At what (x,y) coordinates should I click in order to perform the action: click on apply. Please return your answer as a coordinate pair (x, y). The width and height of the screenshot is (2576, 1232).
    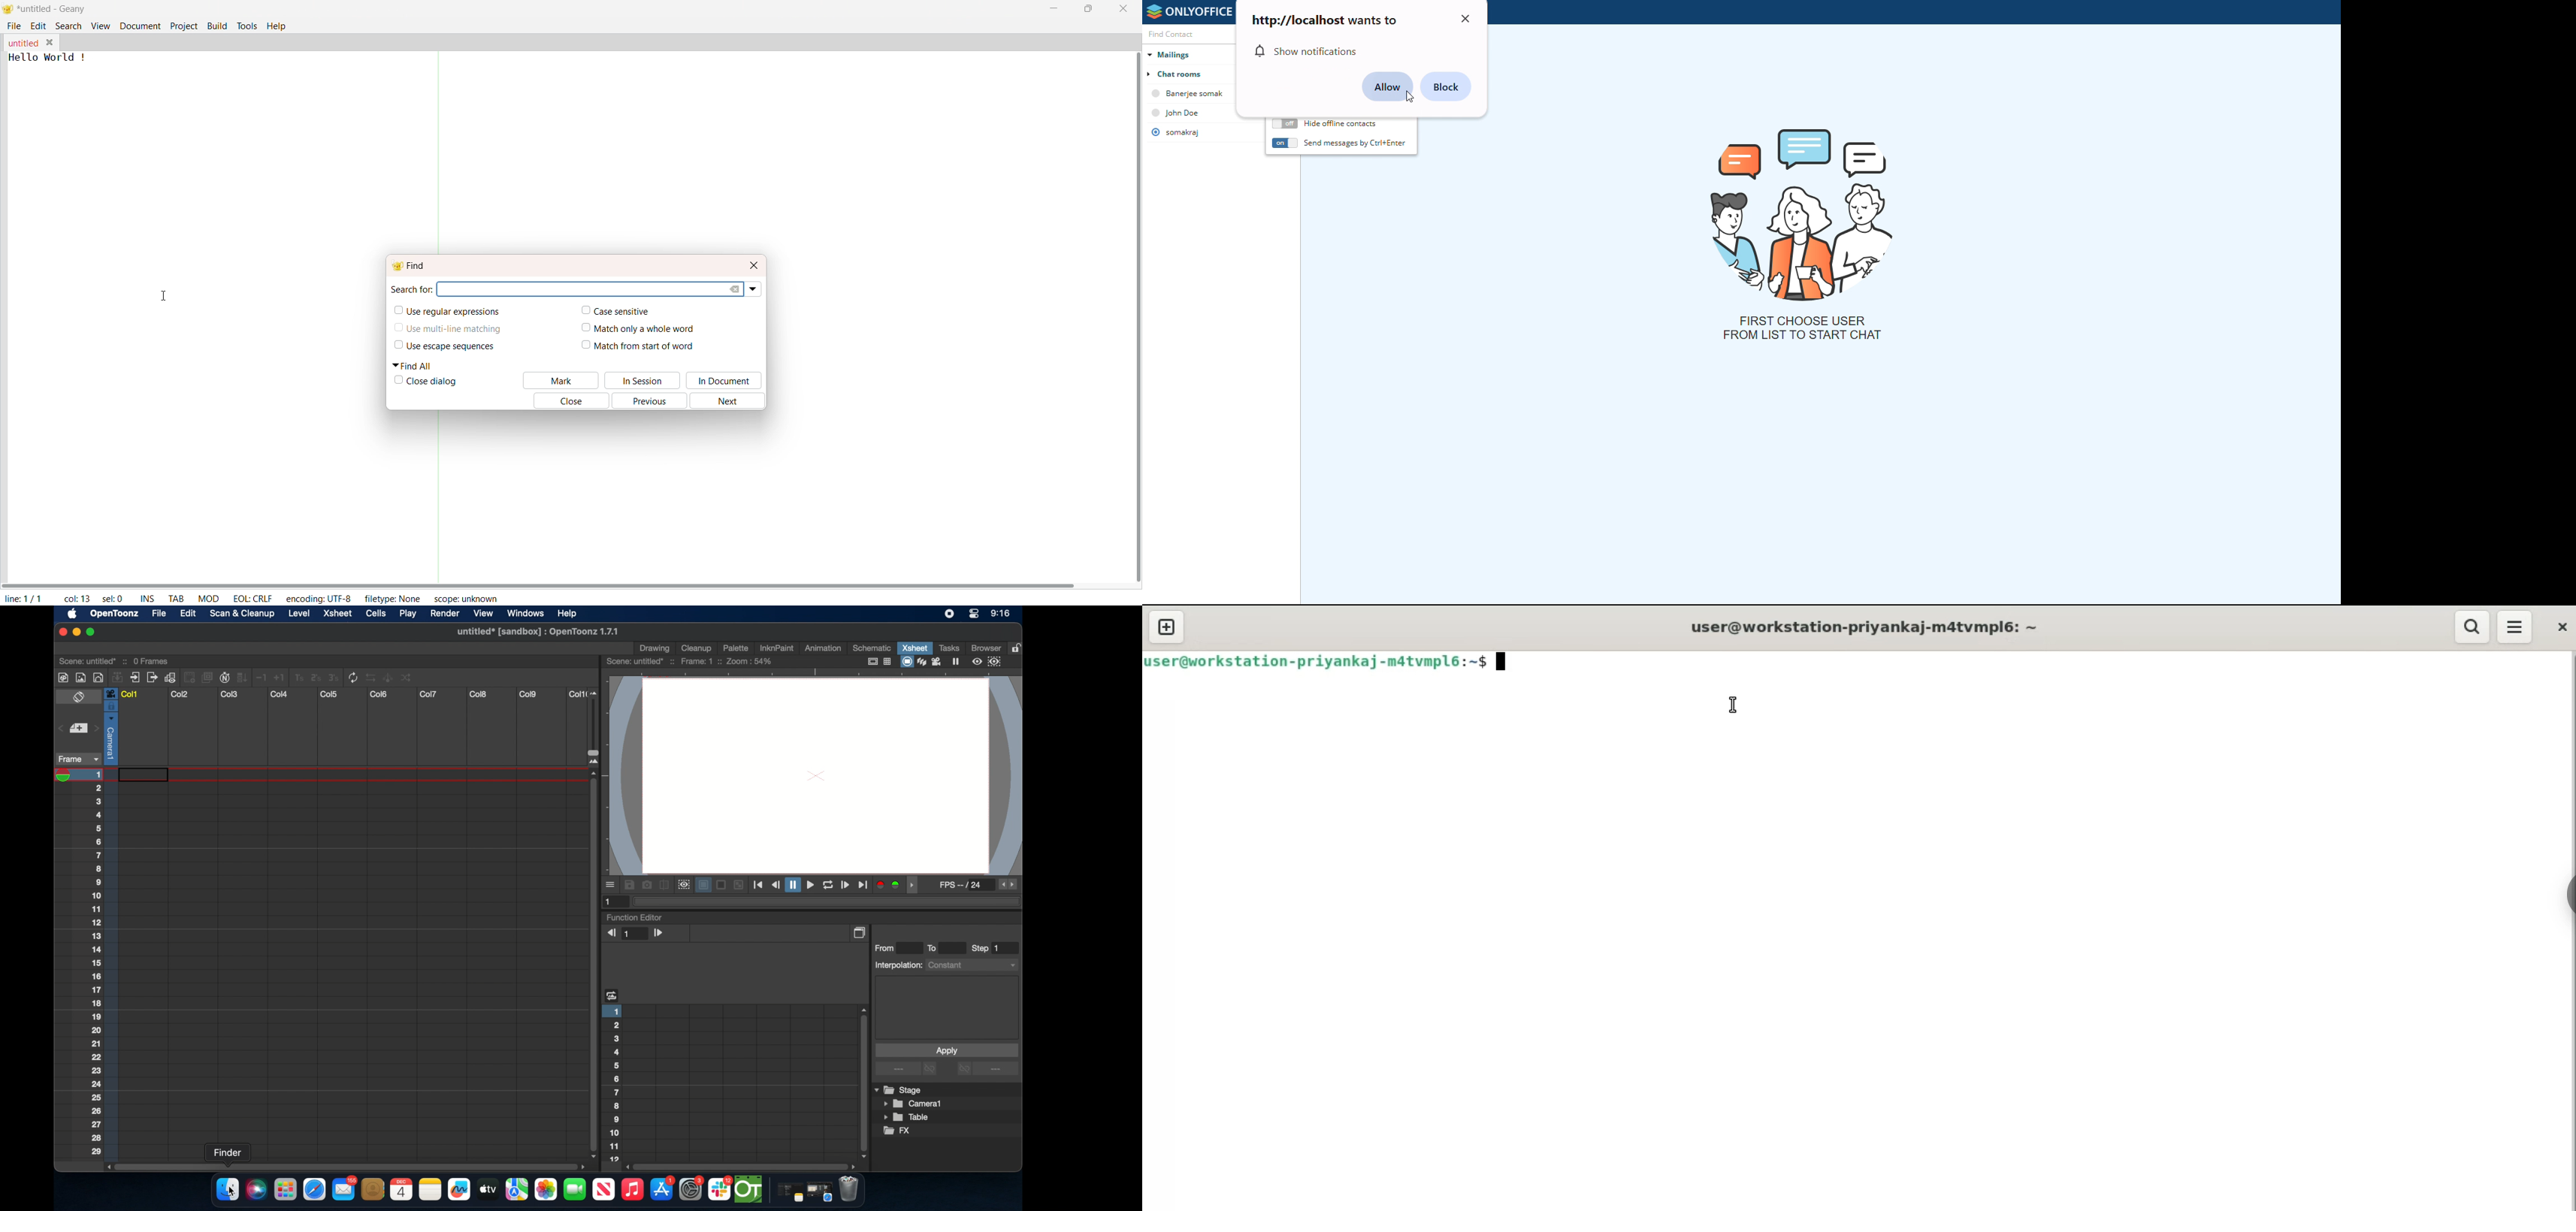
    Looking at the image, I should click on (947, 1050).